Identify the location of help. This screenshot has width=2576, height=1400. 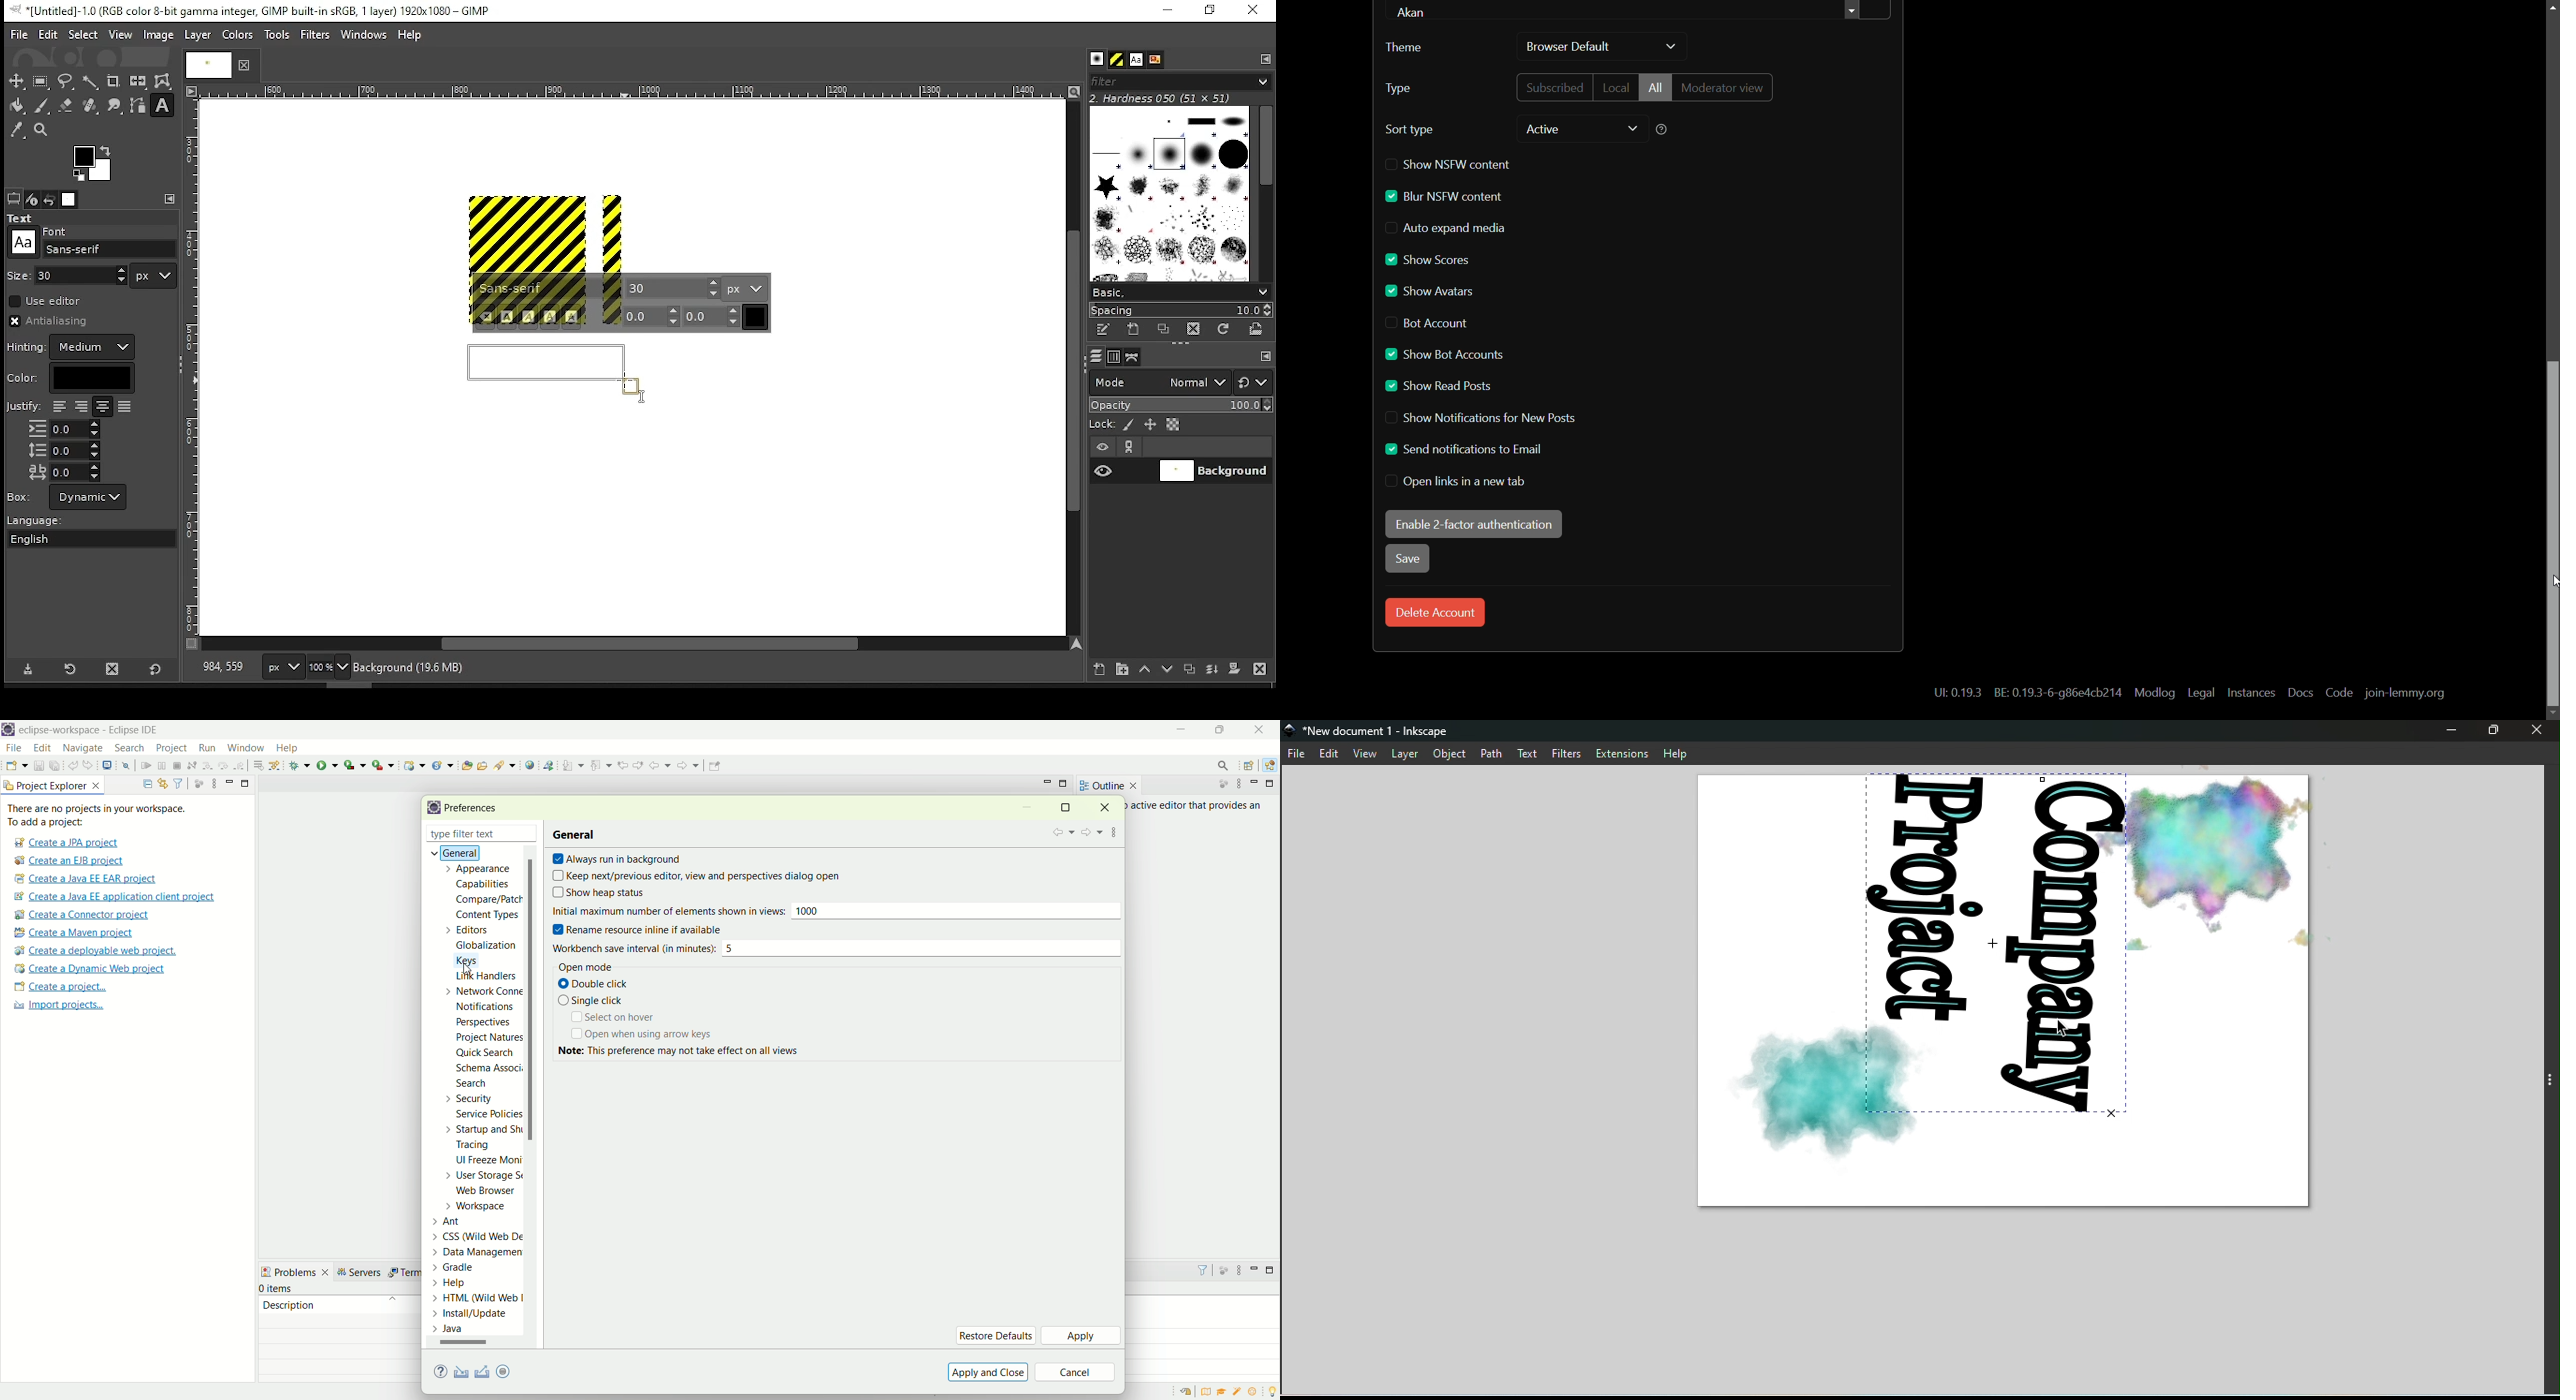
(1662, 129).